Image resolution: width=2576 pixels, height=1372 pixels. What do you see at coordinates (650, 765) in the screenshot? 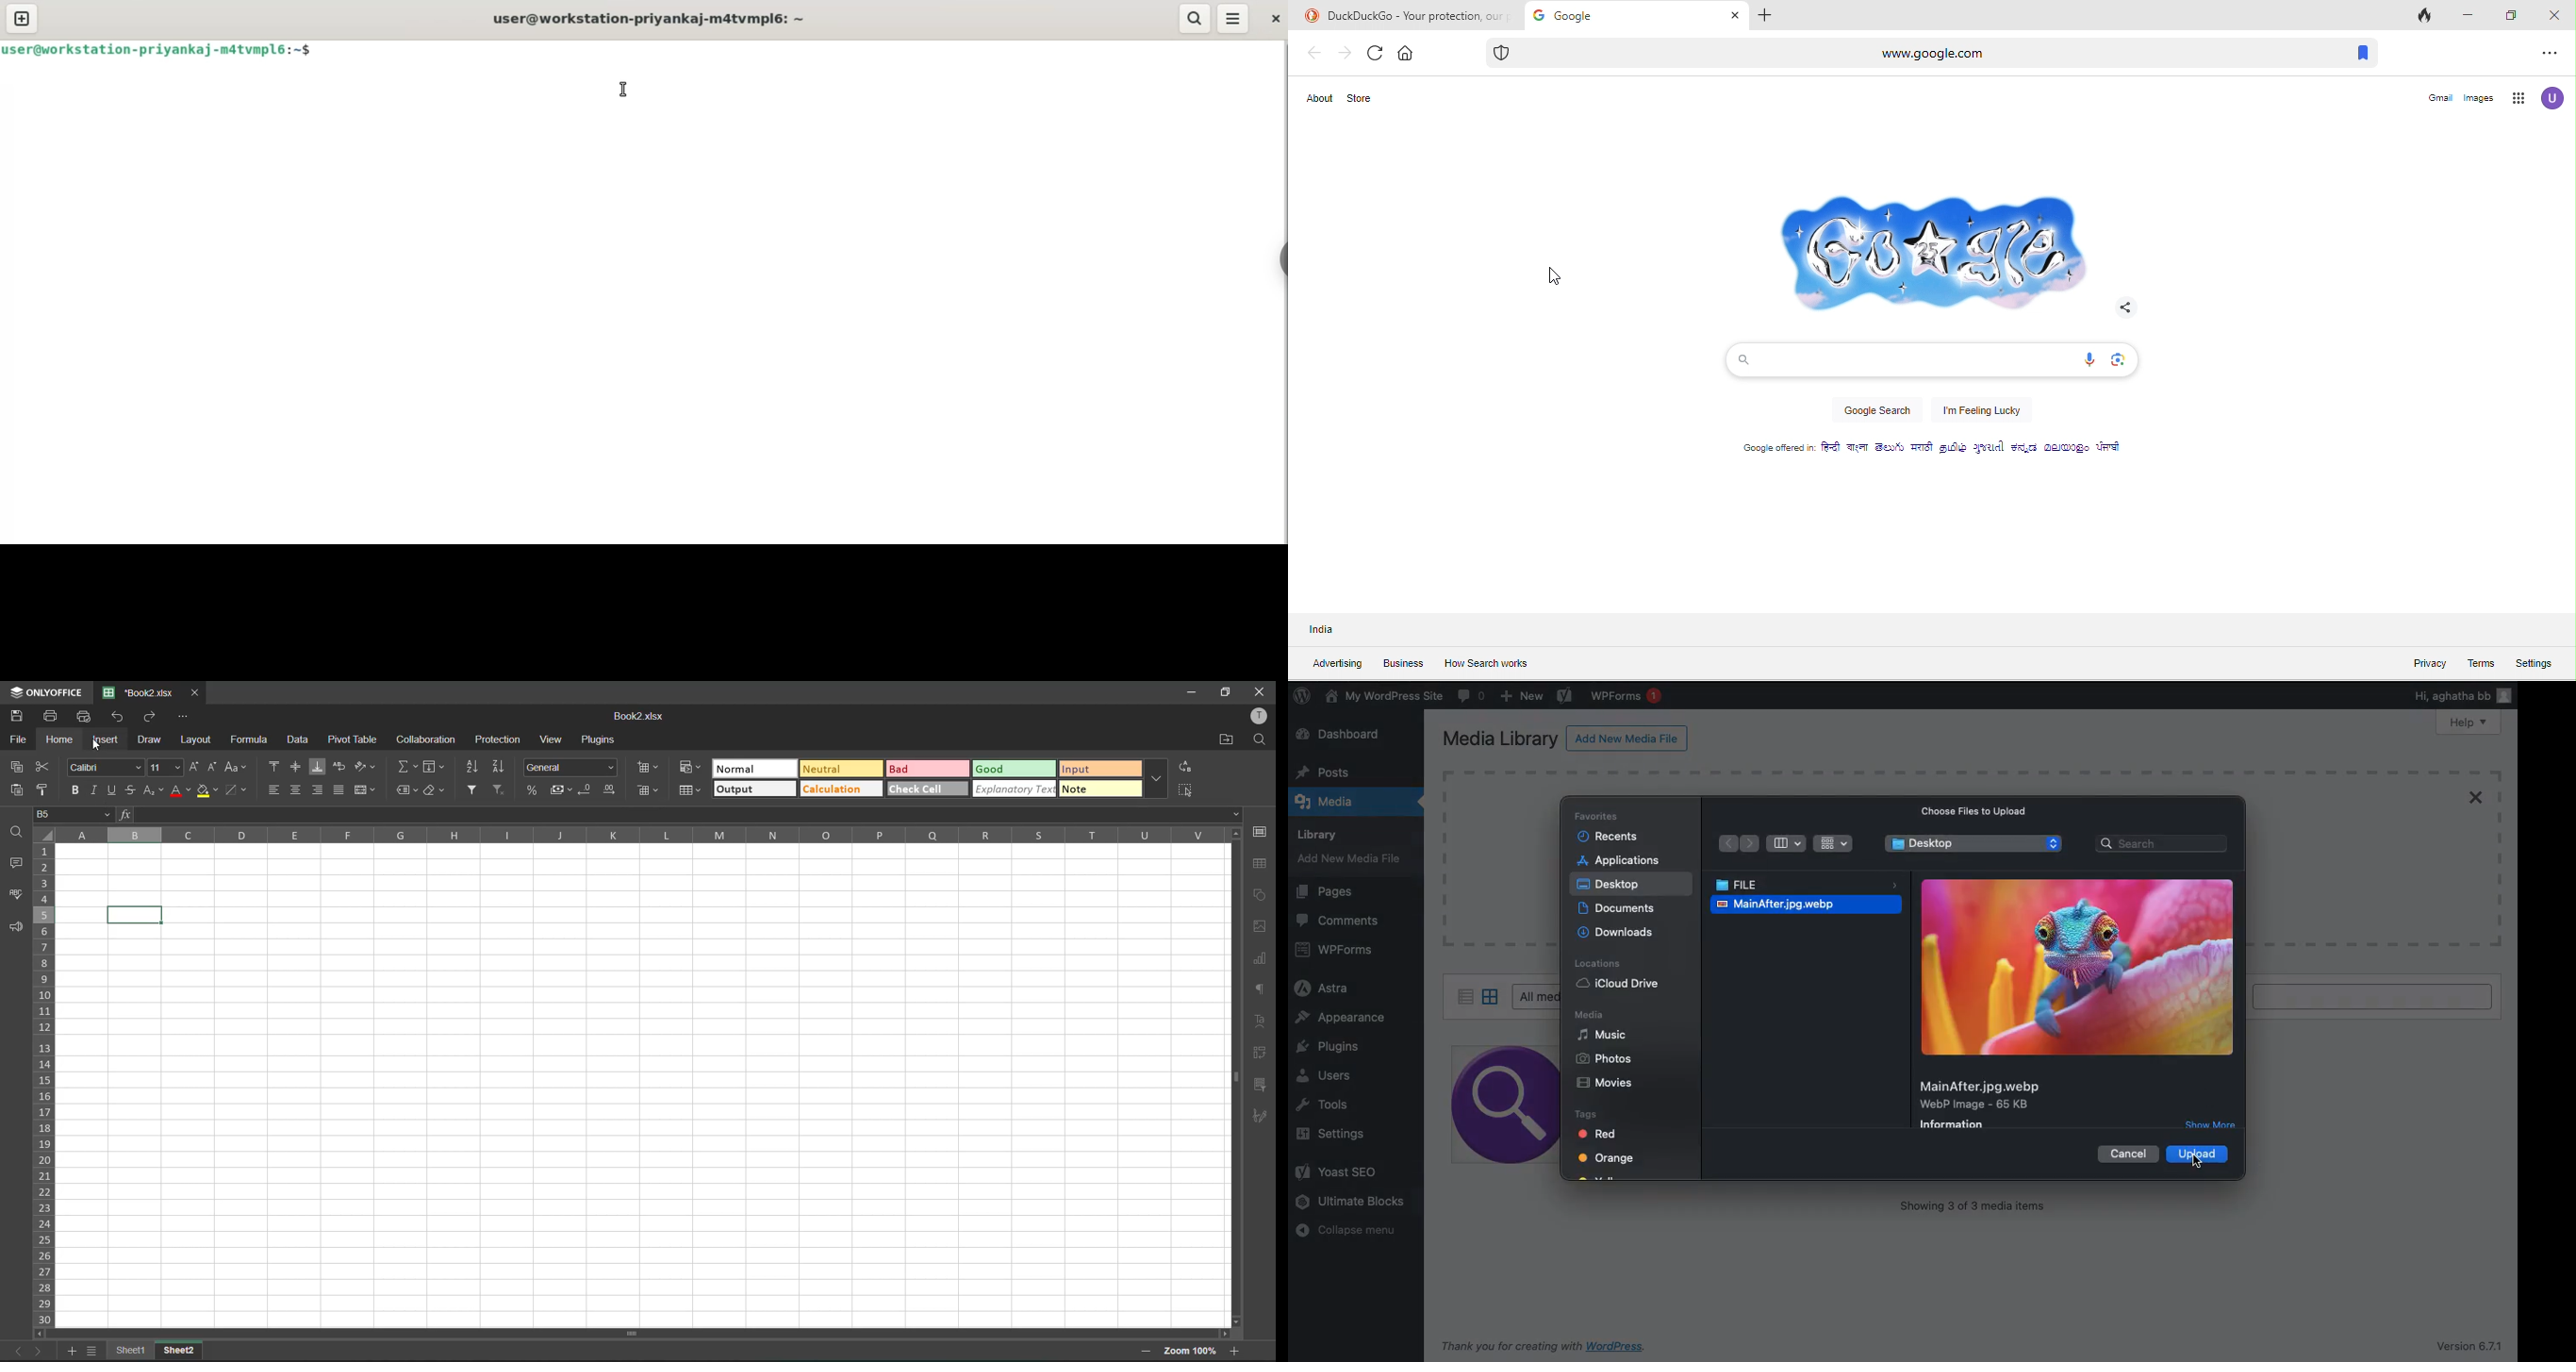
I see `insert cells` at bounding box center [650, 765].